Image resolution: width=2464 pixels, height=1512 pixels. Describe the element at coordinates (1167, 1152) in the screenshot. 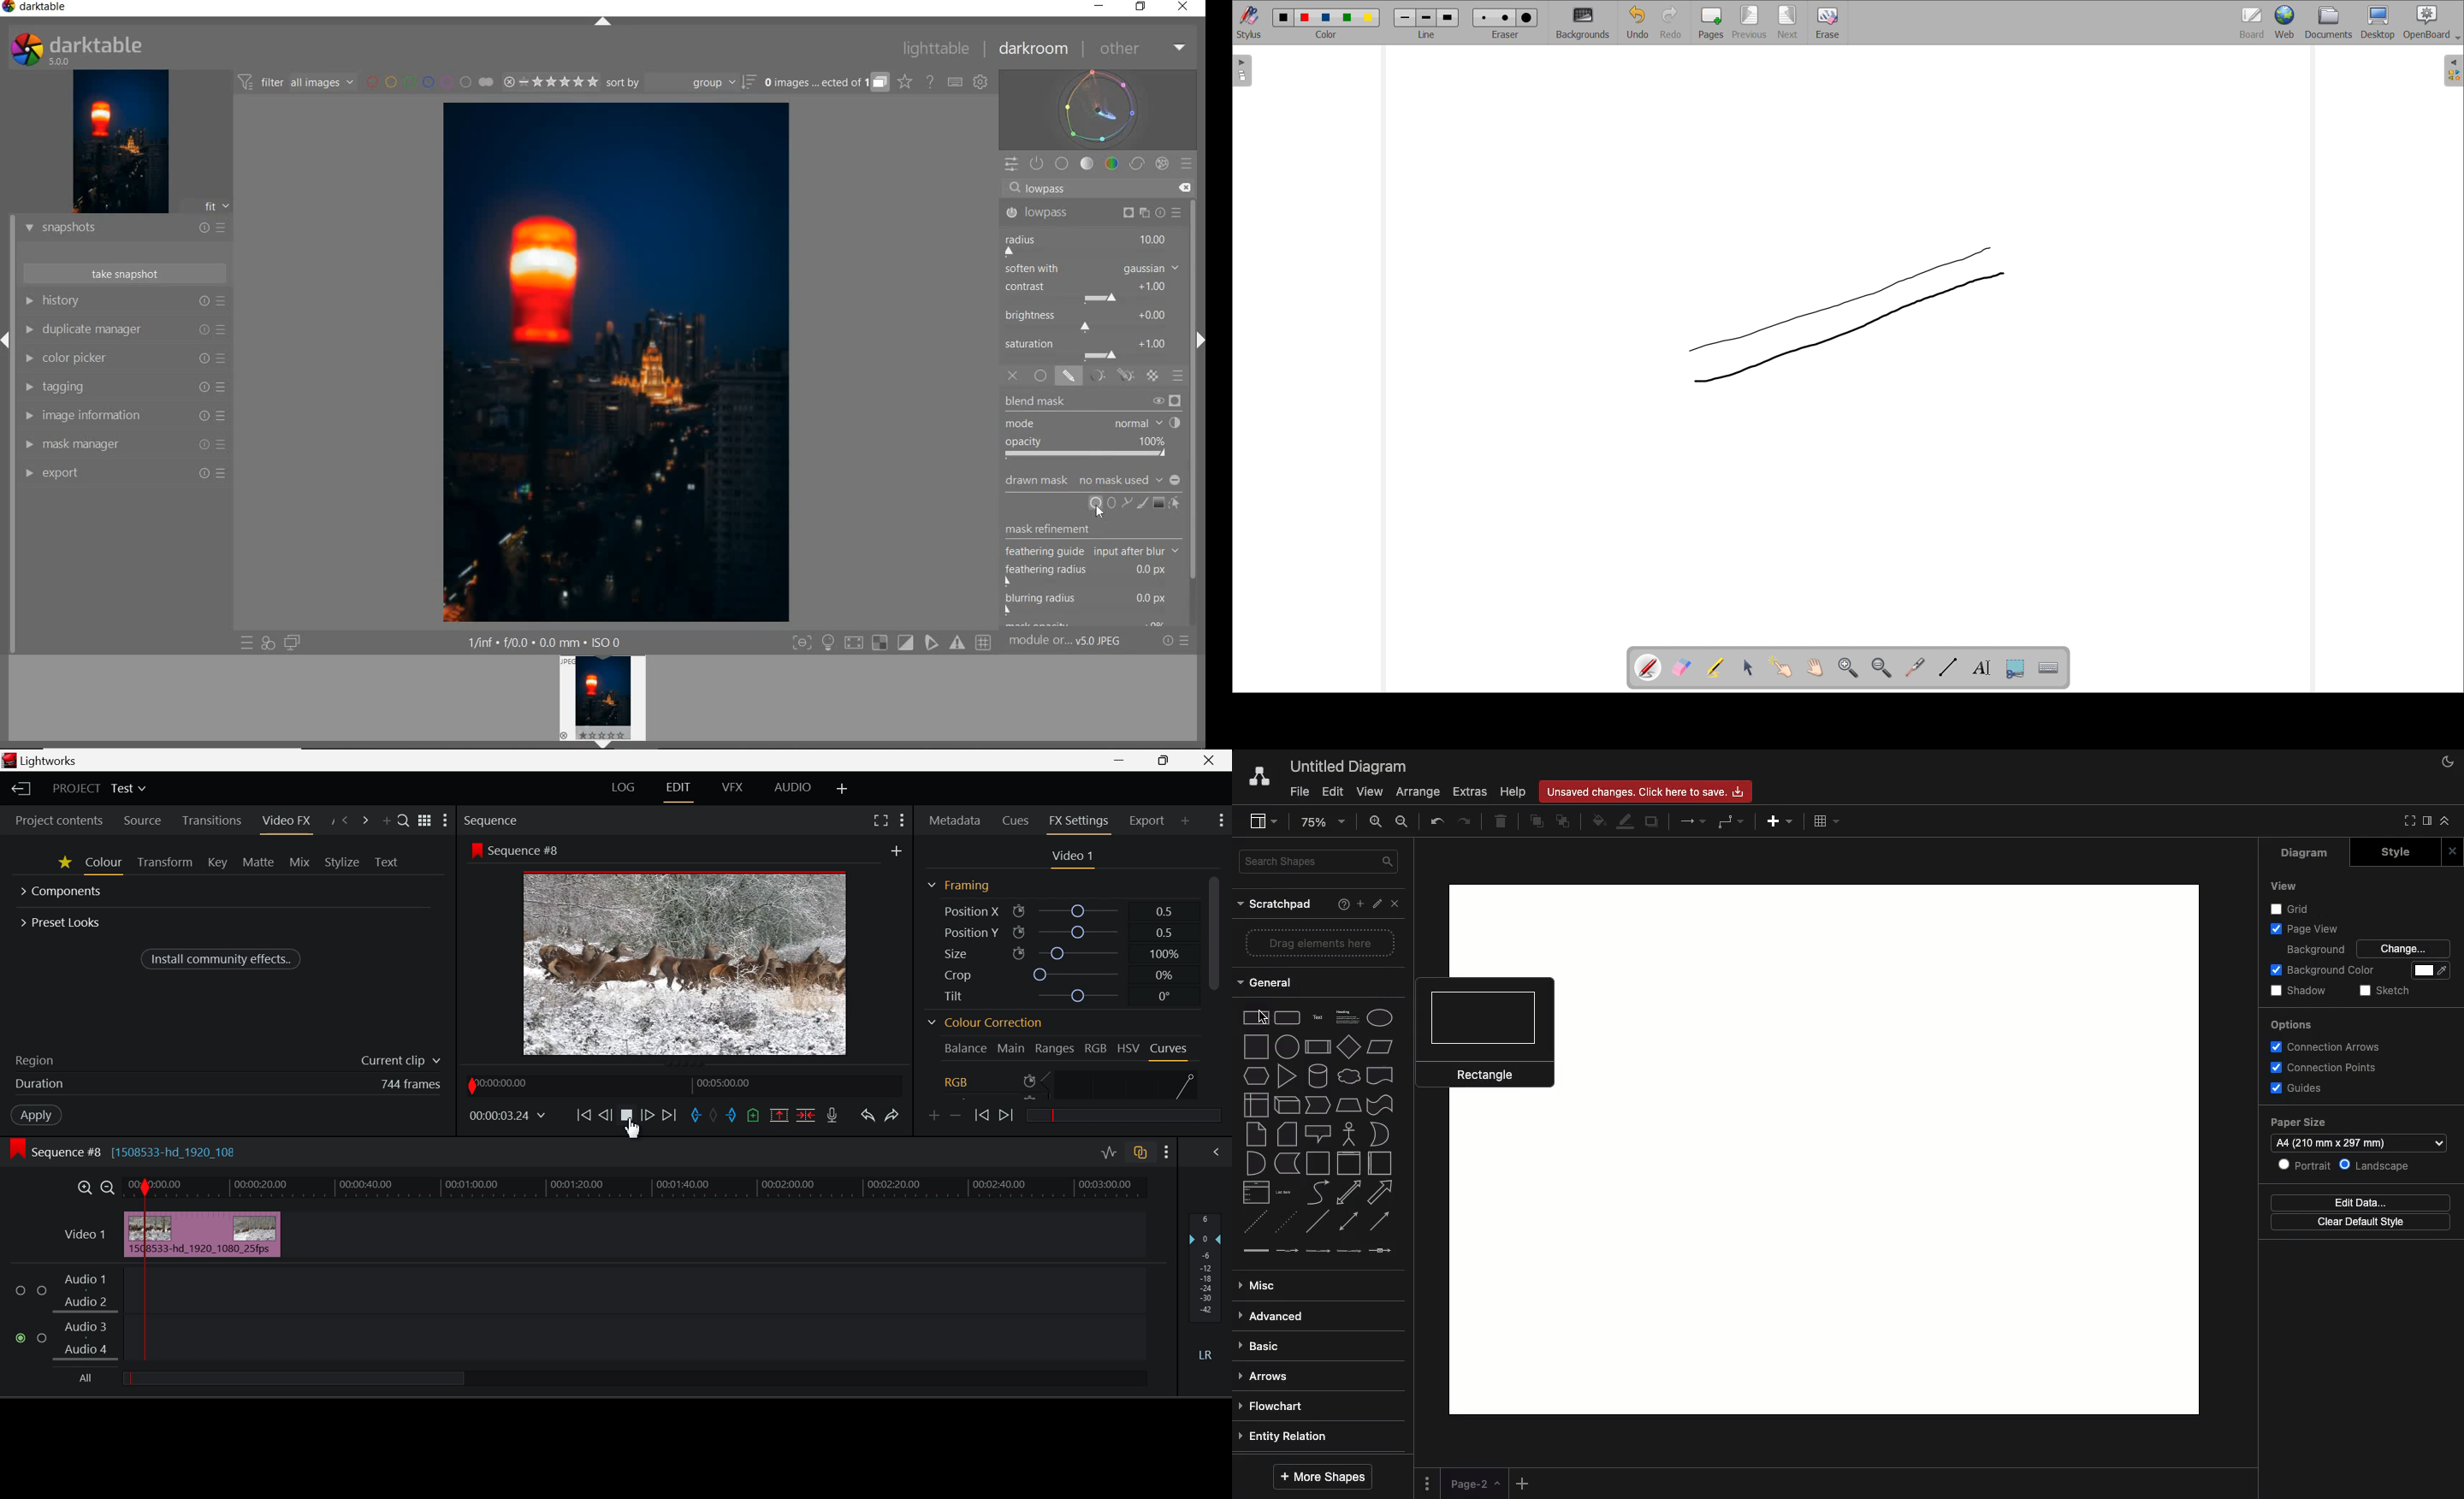

I see `show Settings` at that location.